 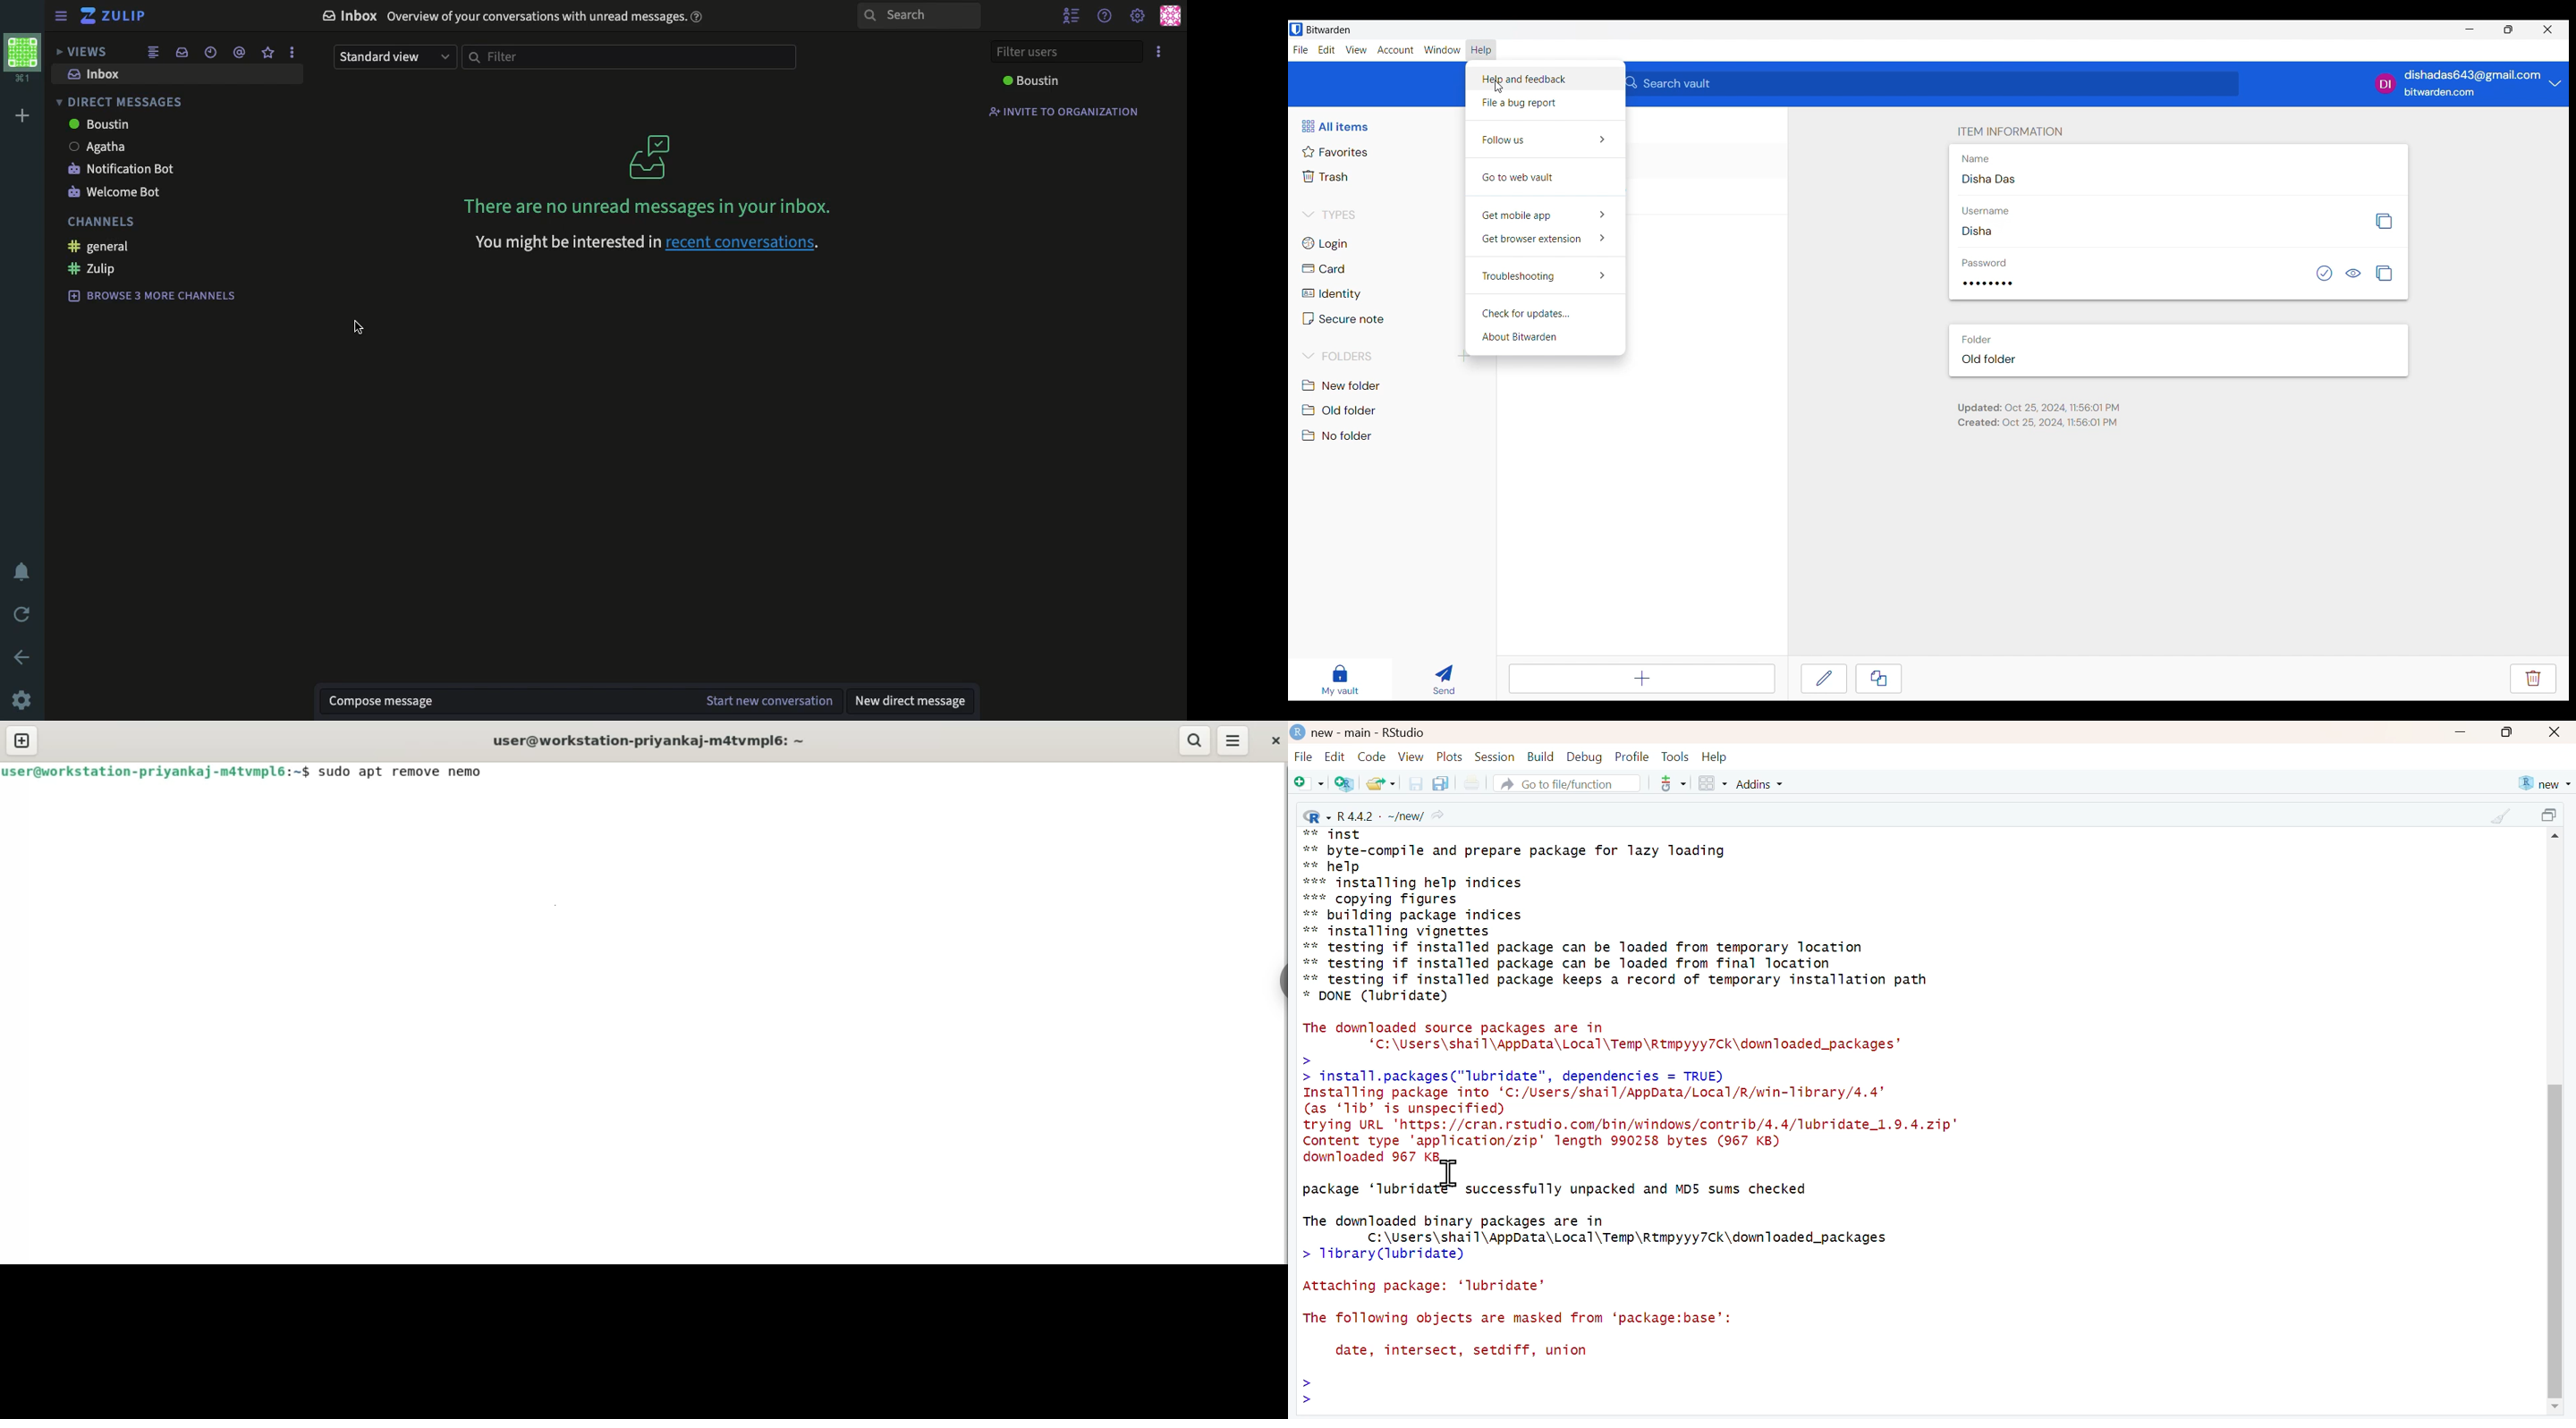 I want to click on Zulip, so click(x=107, y=270).